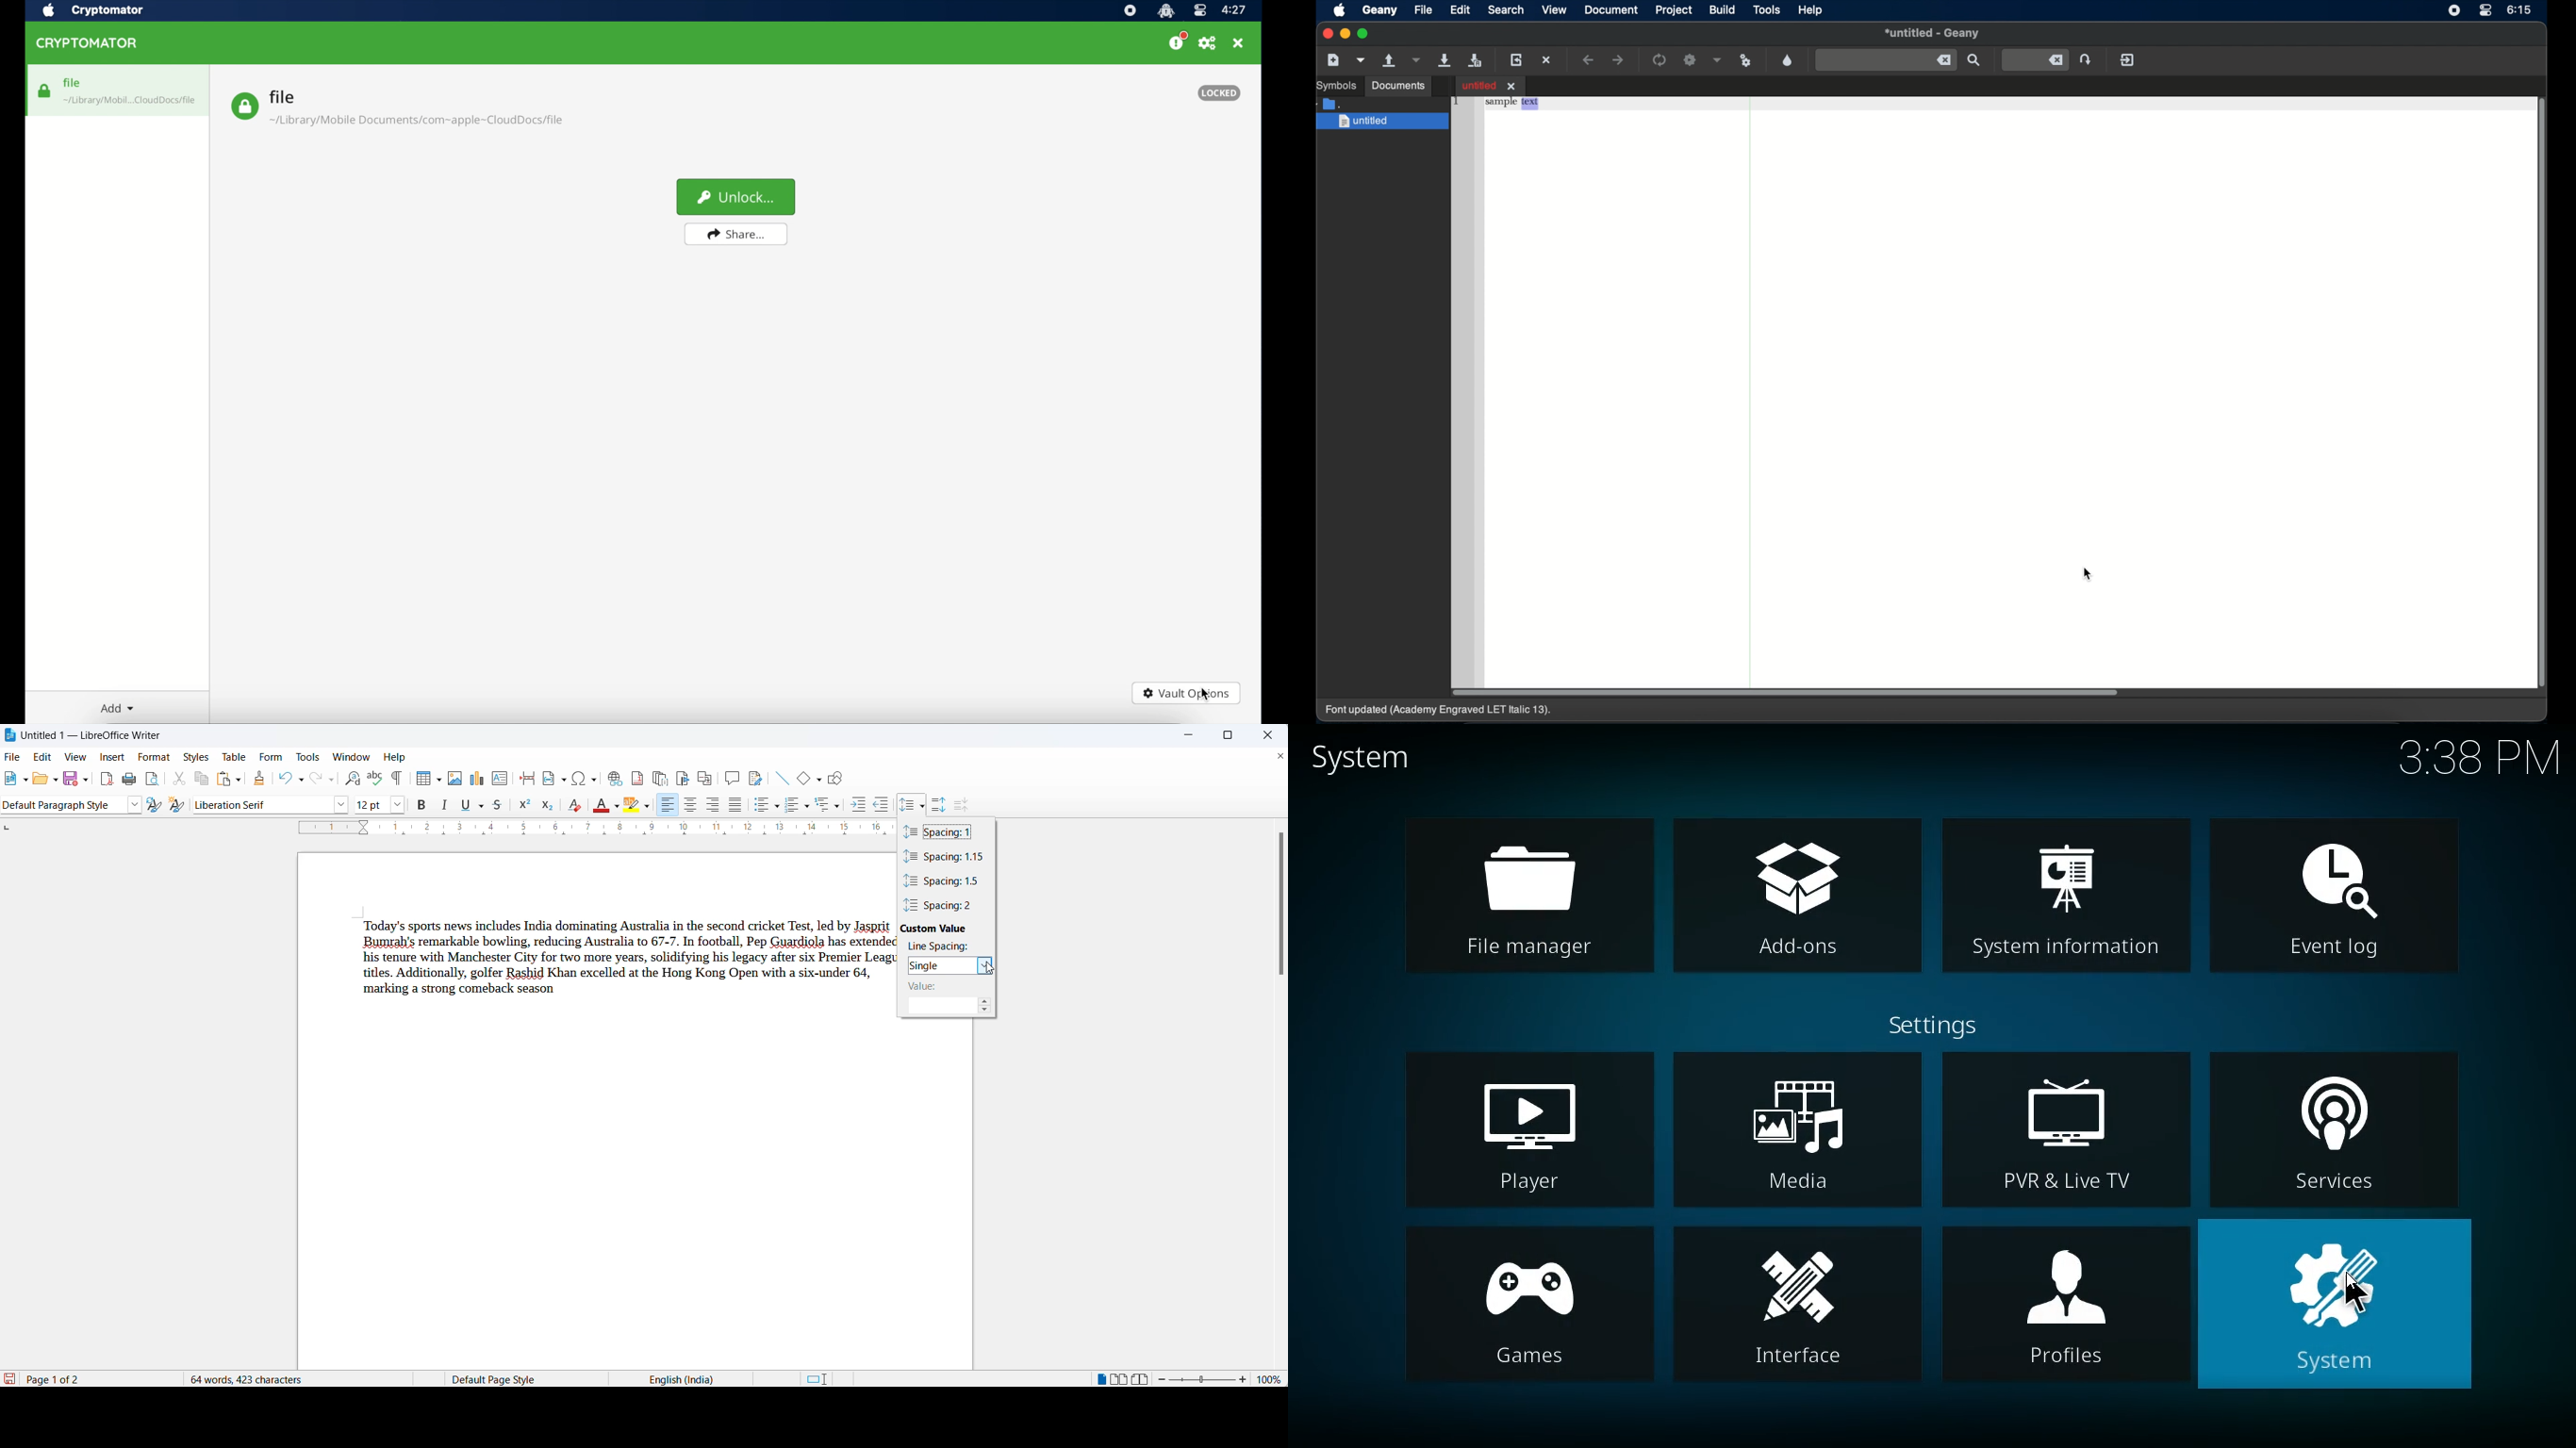 The width and height of the screenshot is (2576, 1456). I want to click on pvr & live tv, so click(2062, 1130).